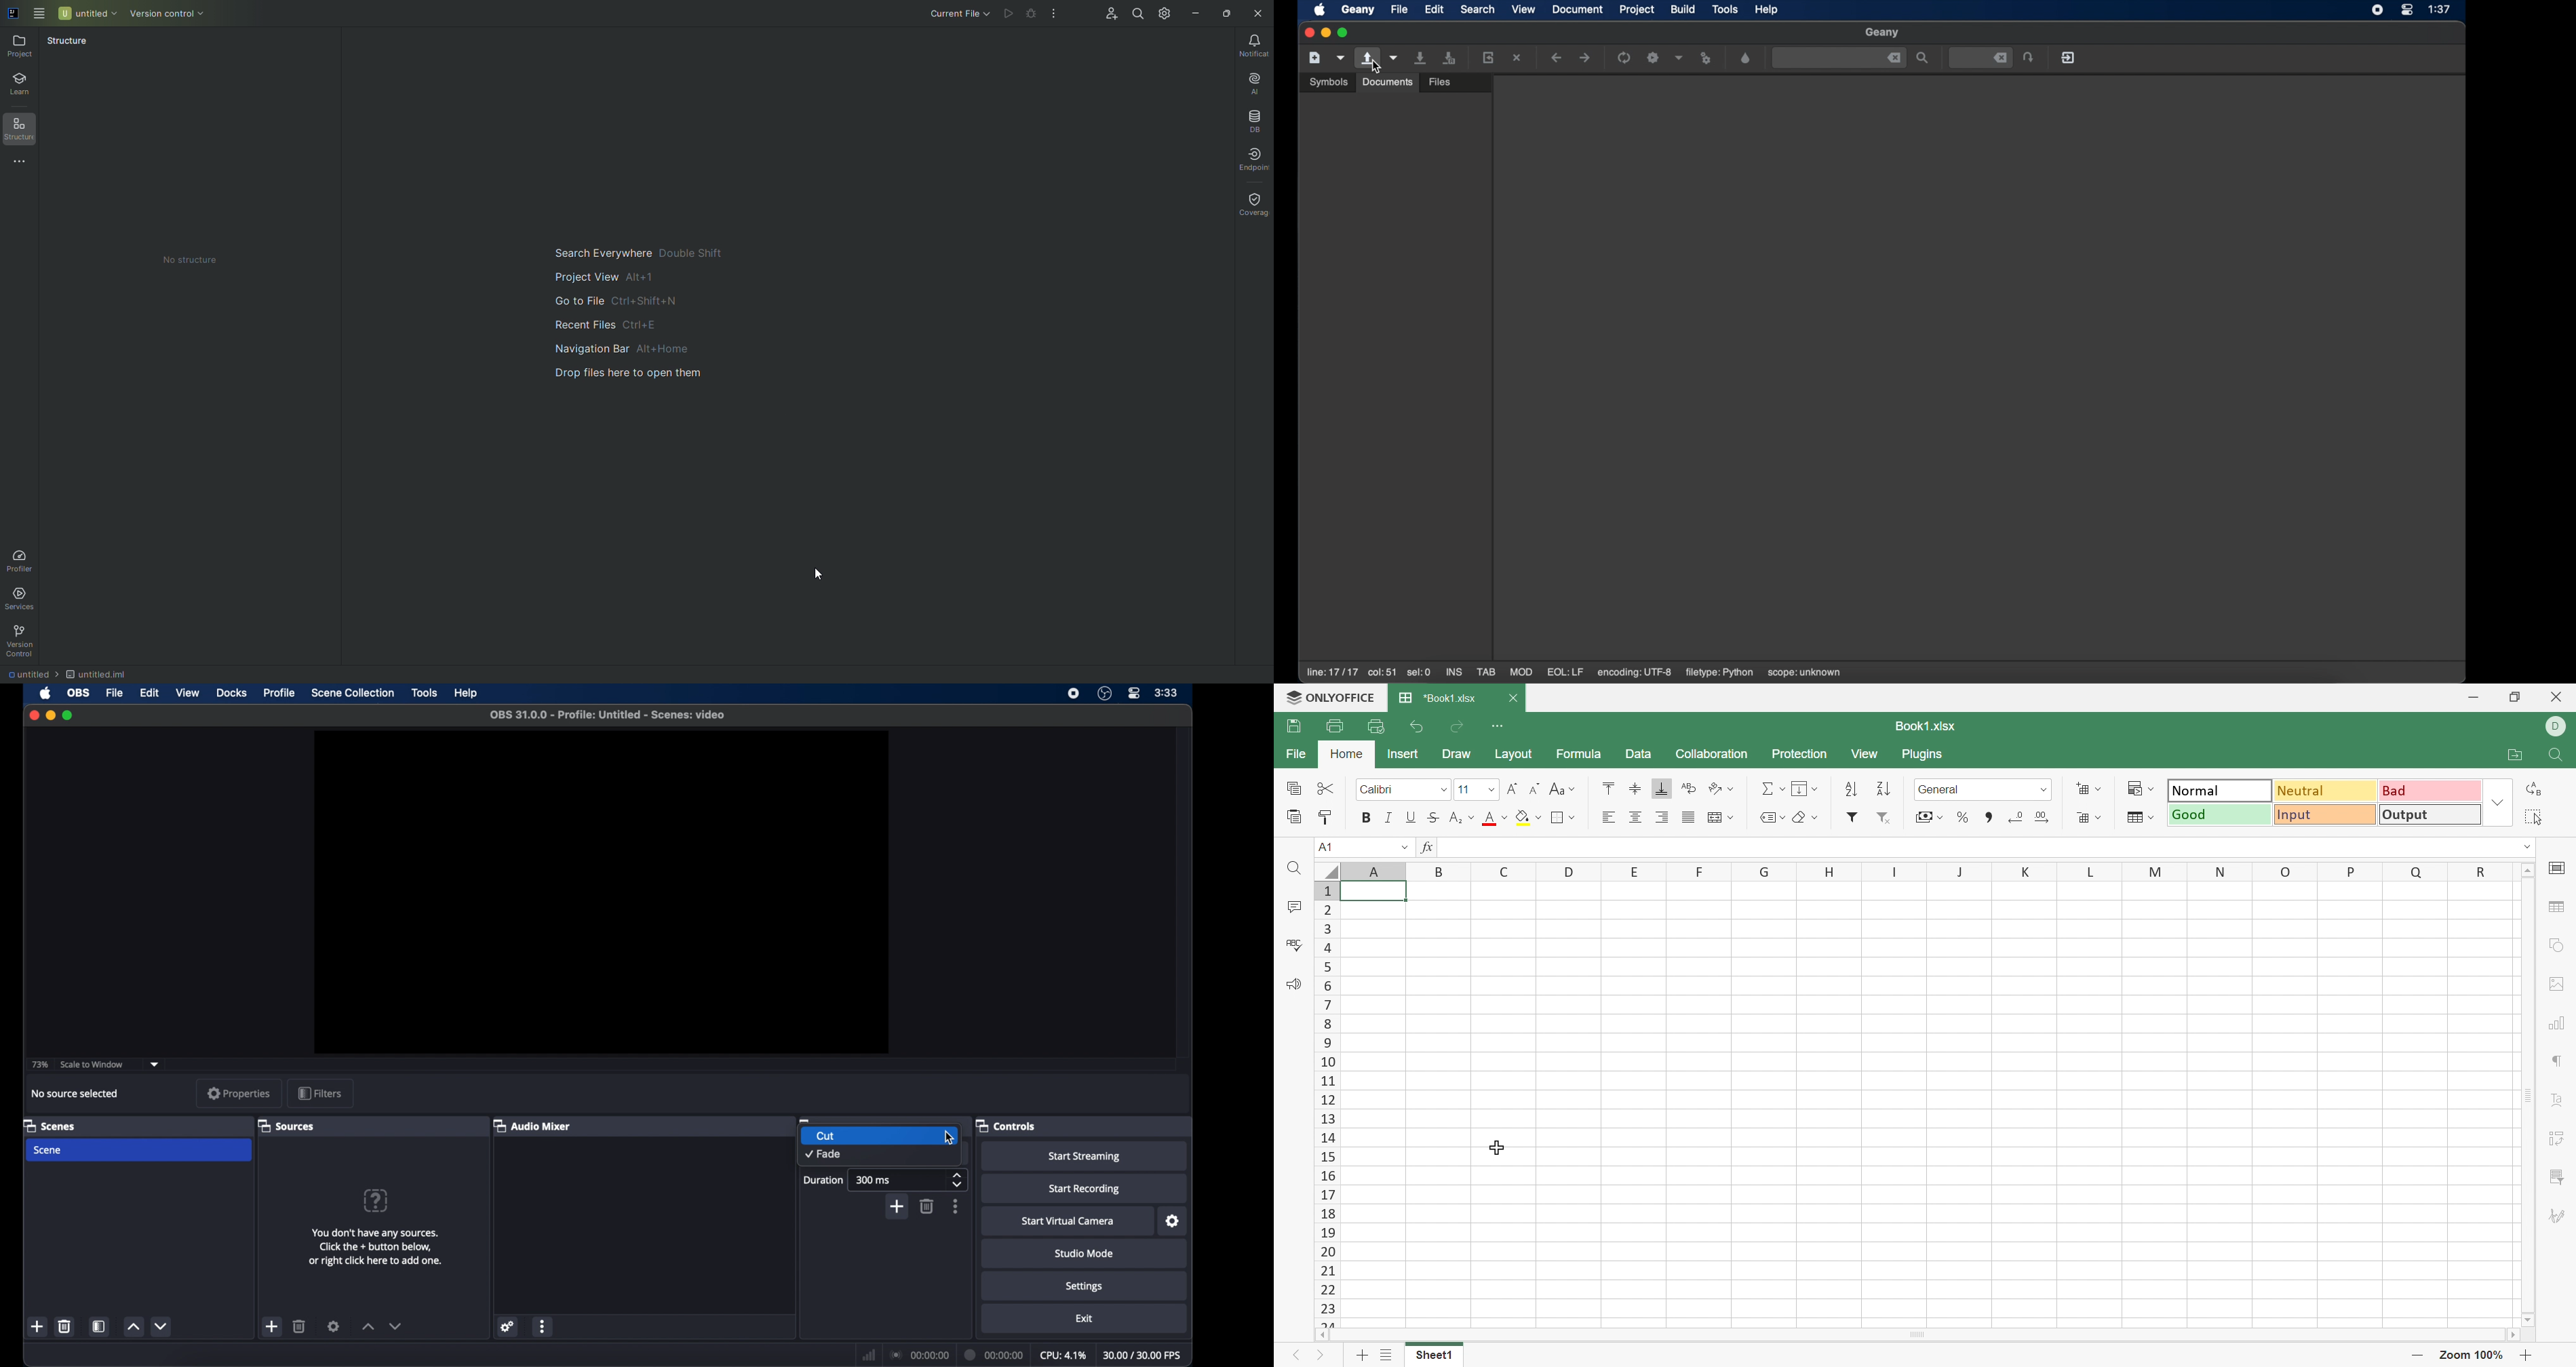 Image resolution: width=2576 pixels, height=1372 pixels. I want to click on +, so click(2528, 1355).